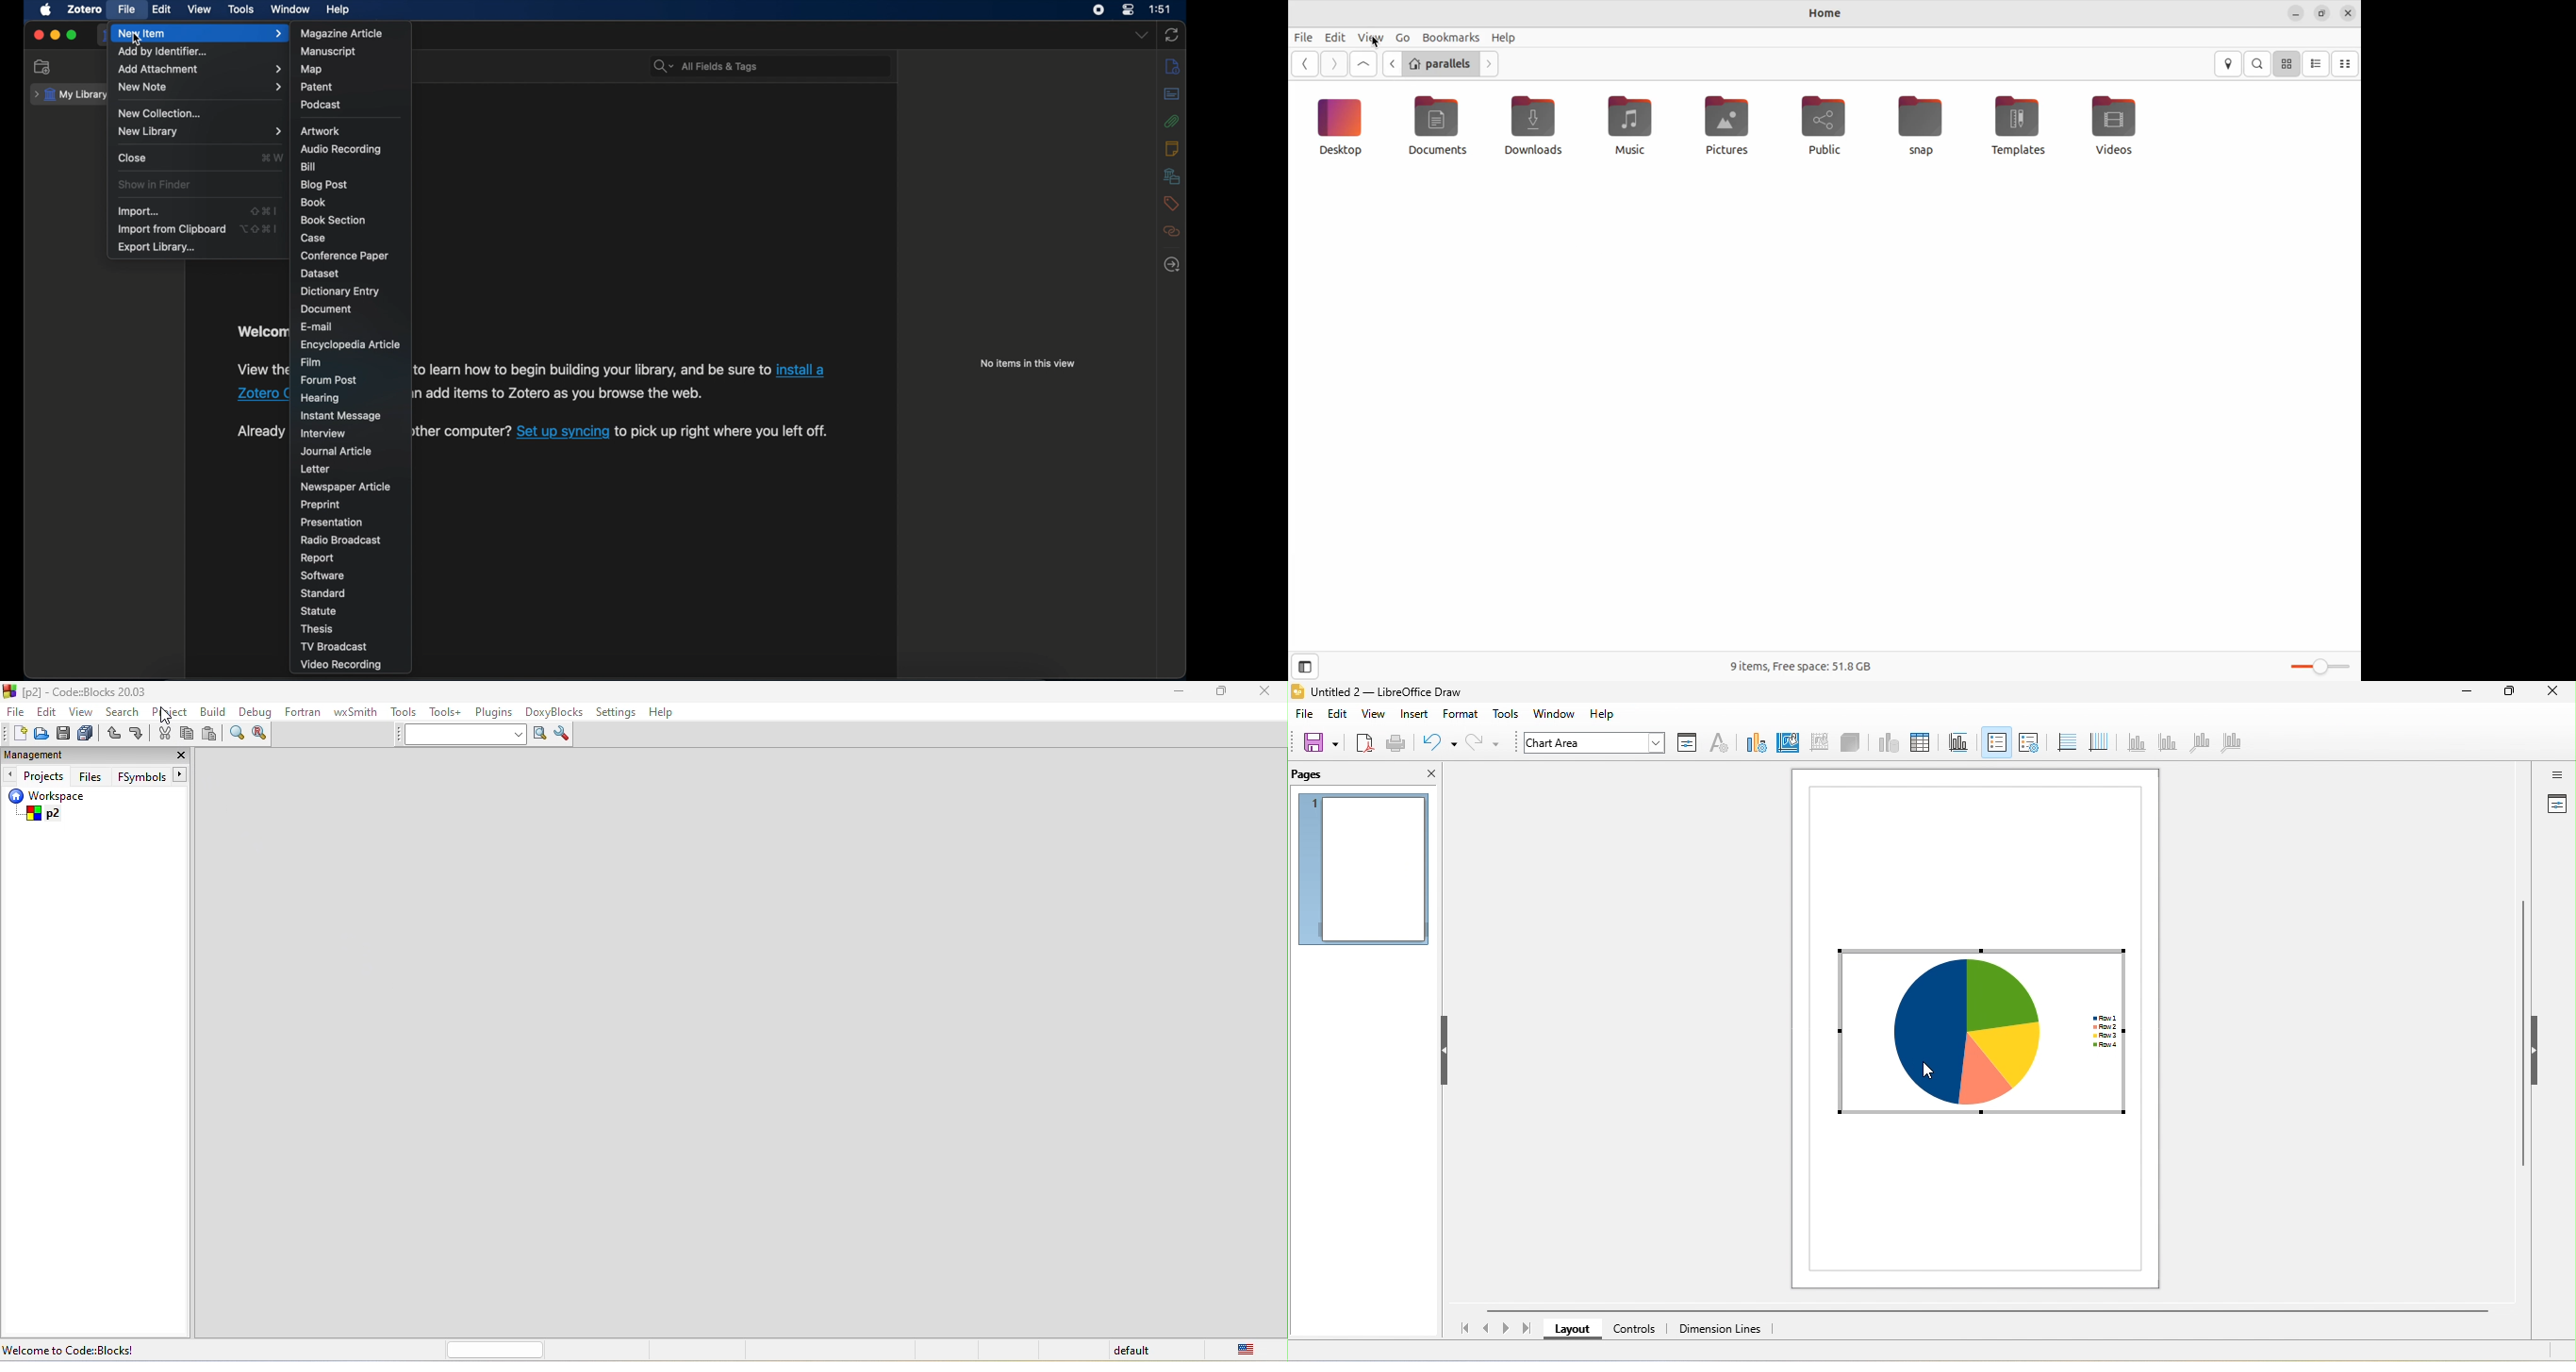  What do you see at coordinates (316, 469) in the screenshot?
I see `letter` at bounding box center [316, 469].